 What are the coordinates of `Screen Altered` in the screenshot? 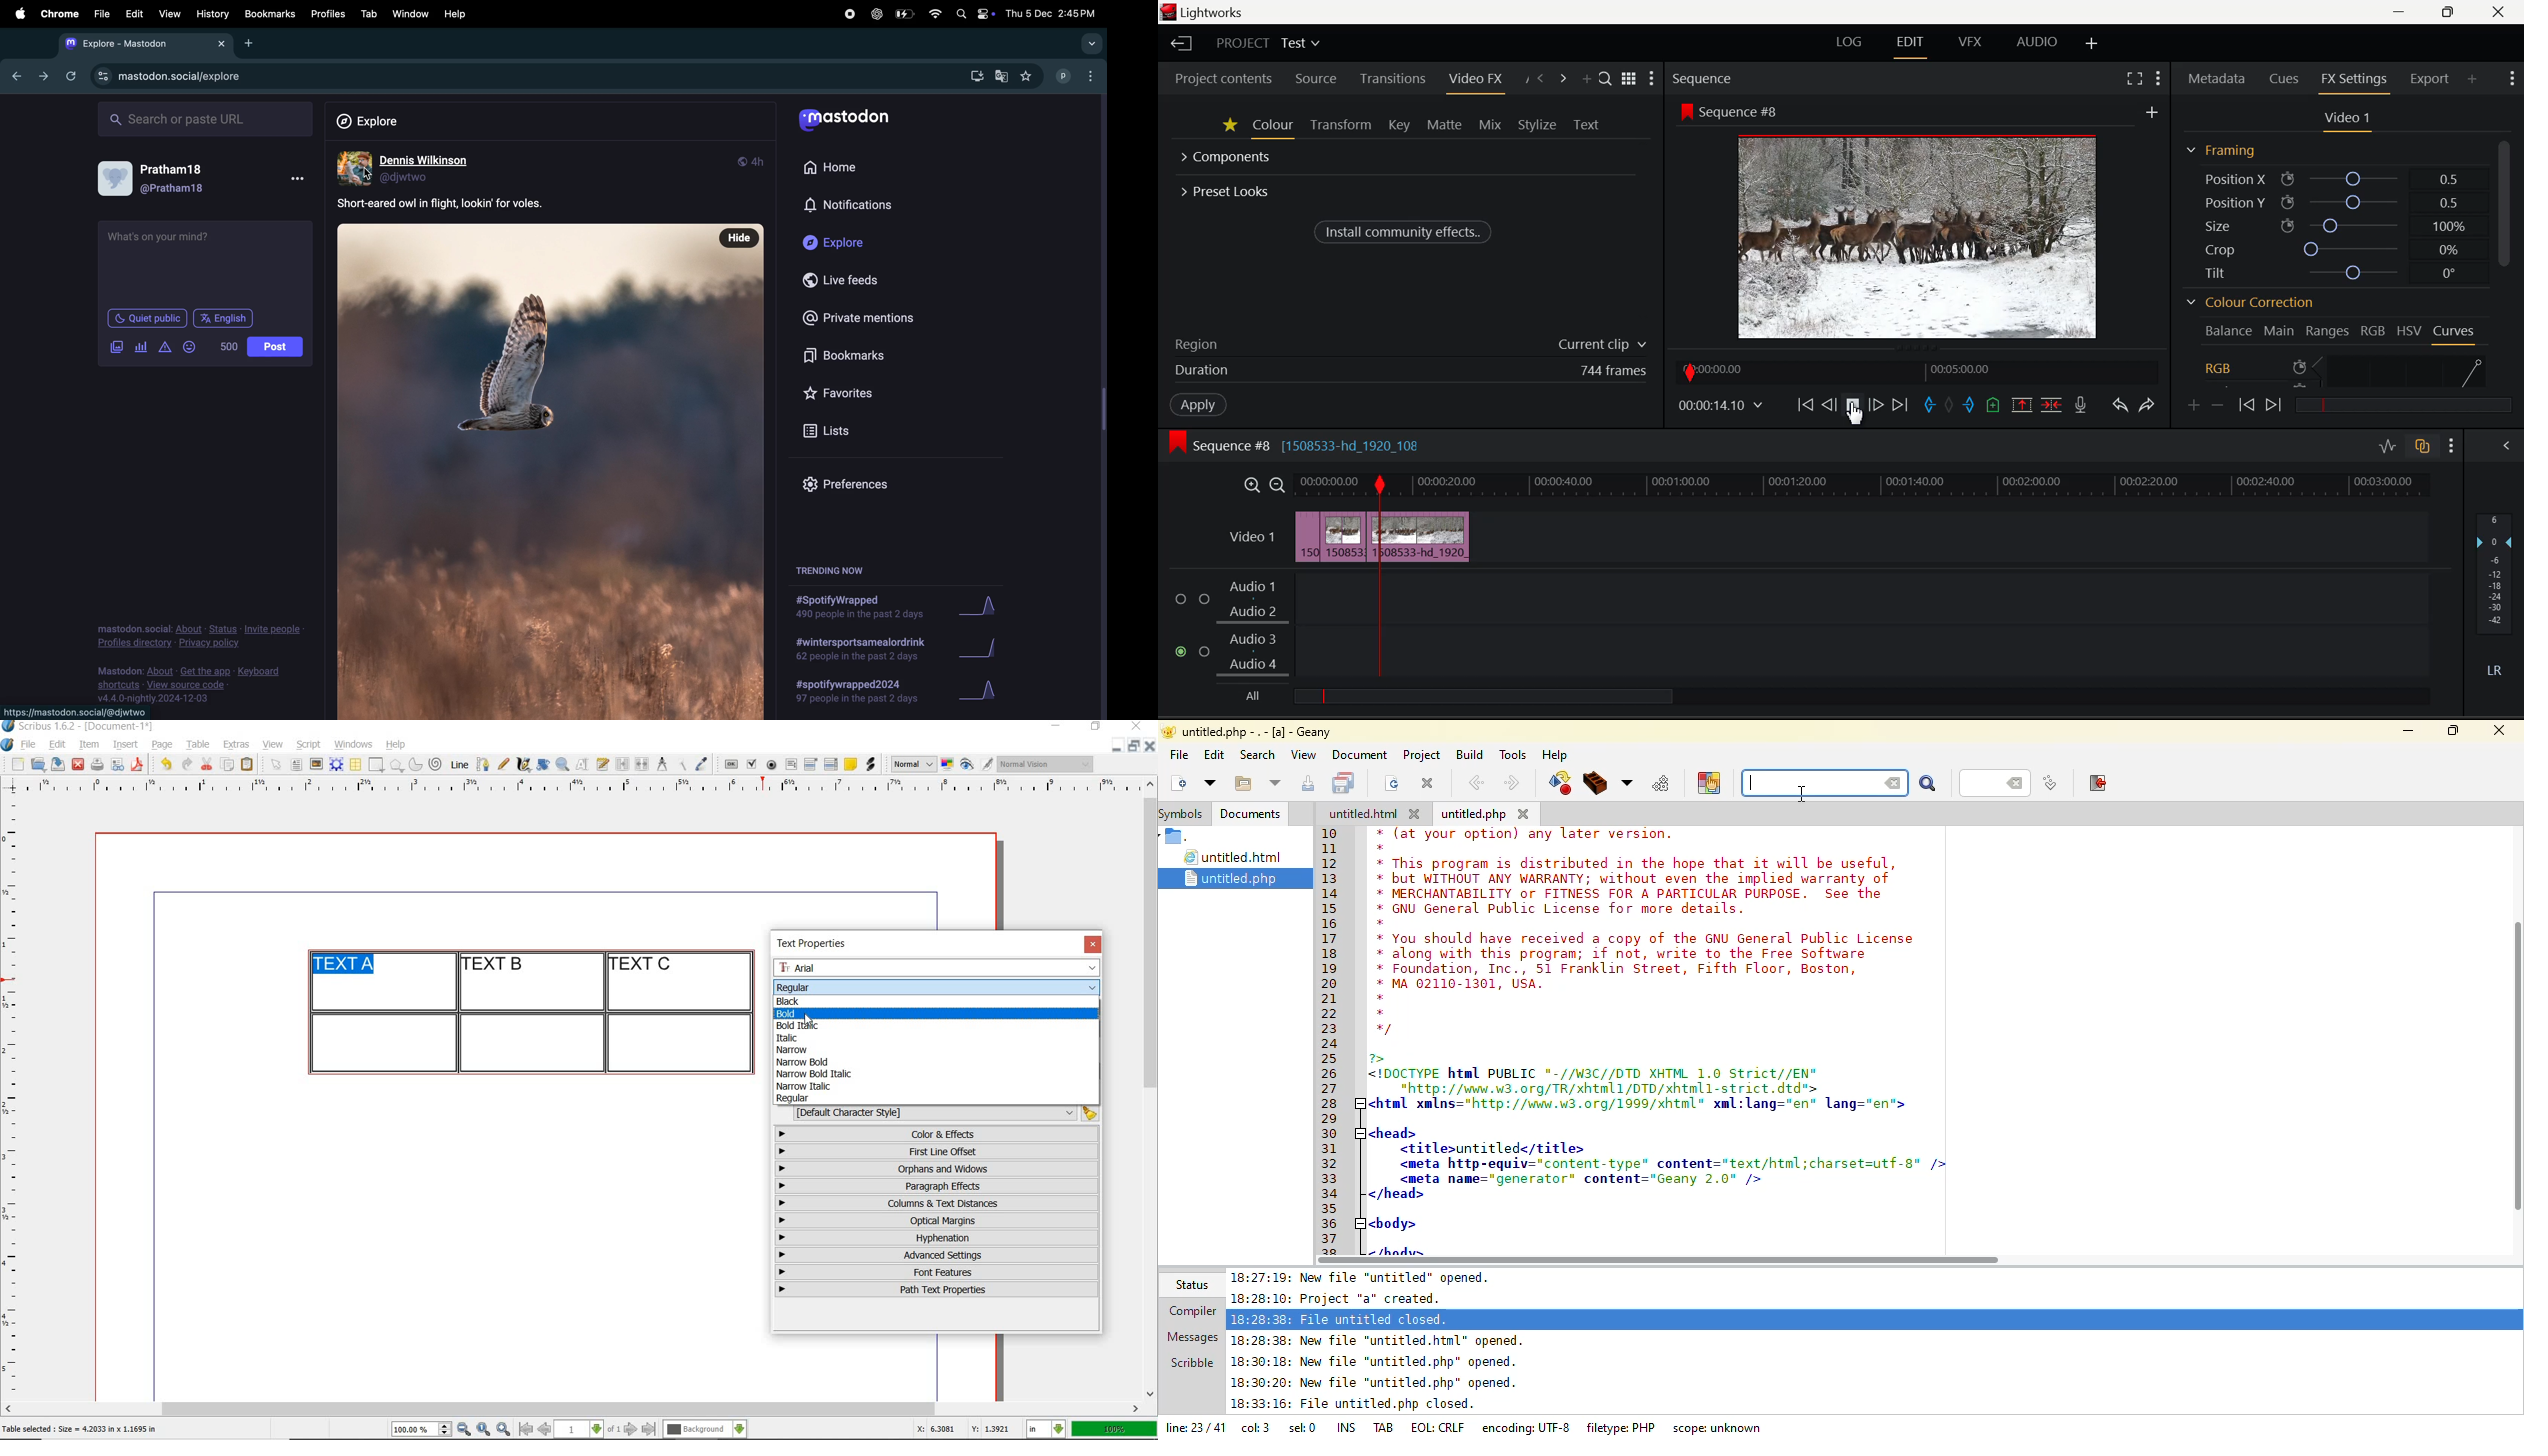 It's located at (1918, 236).